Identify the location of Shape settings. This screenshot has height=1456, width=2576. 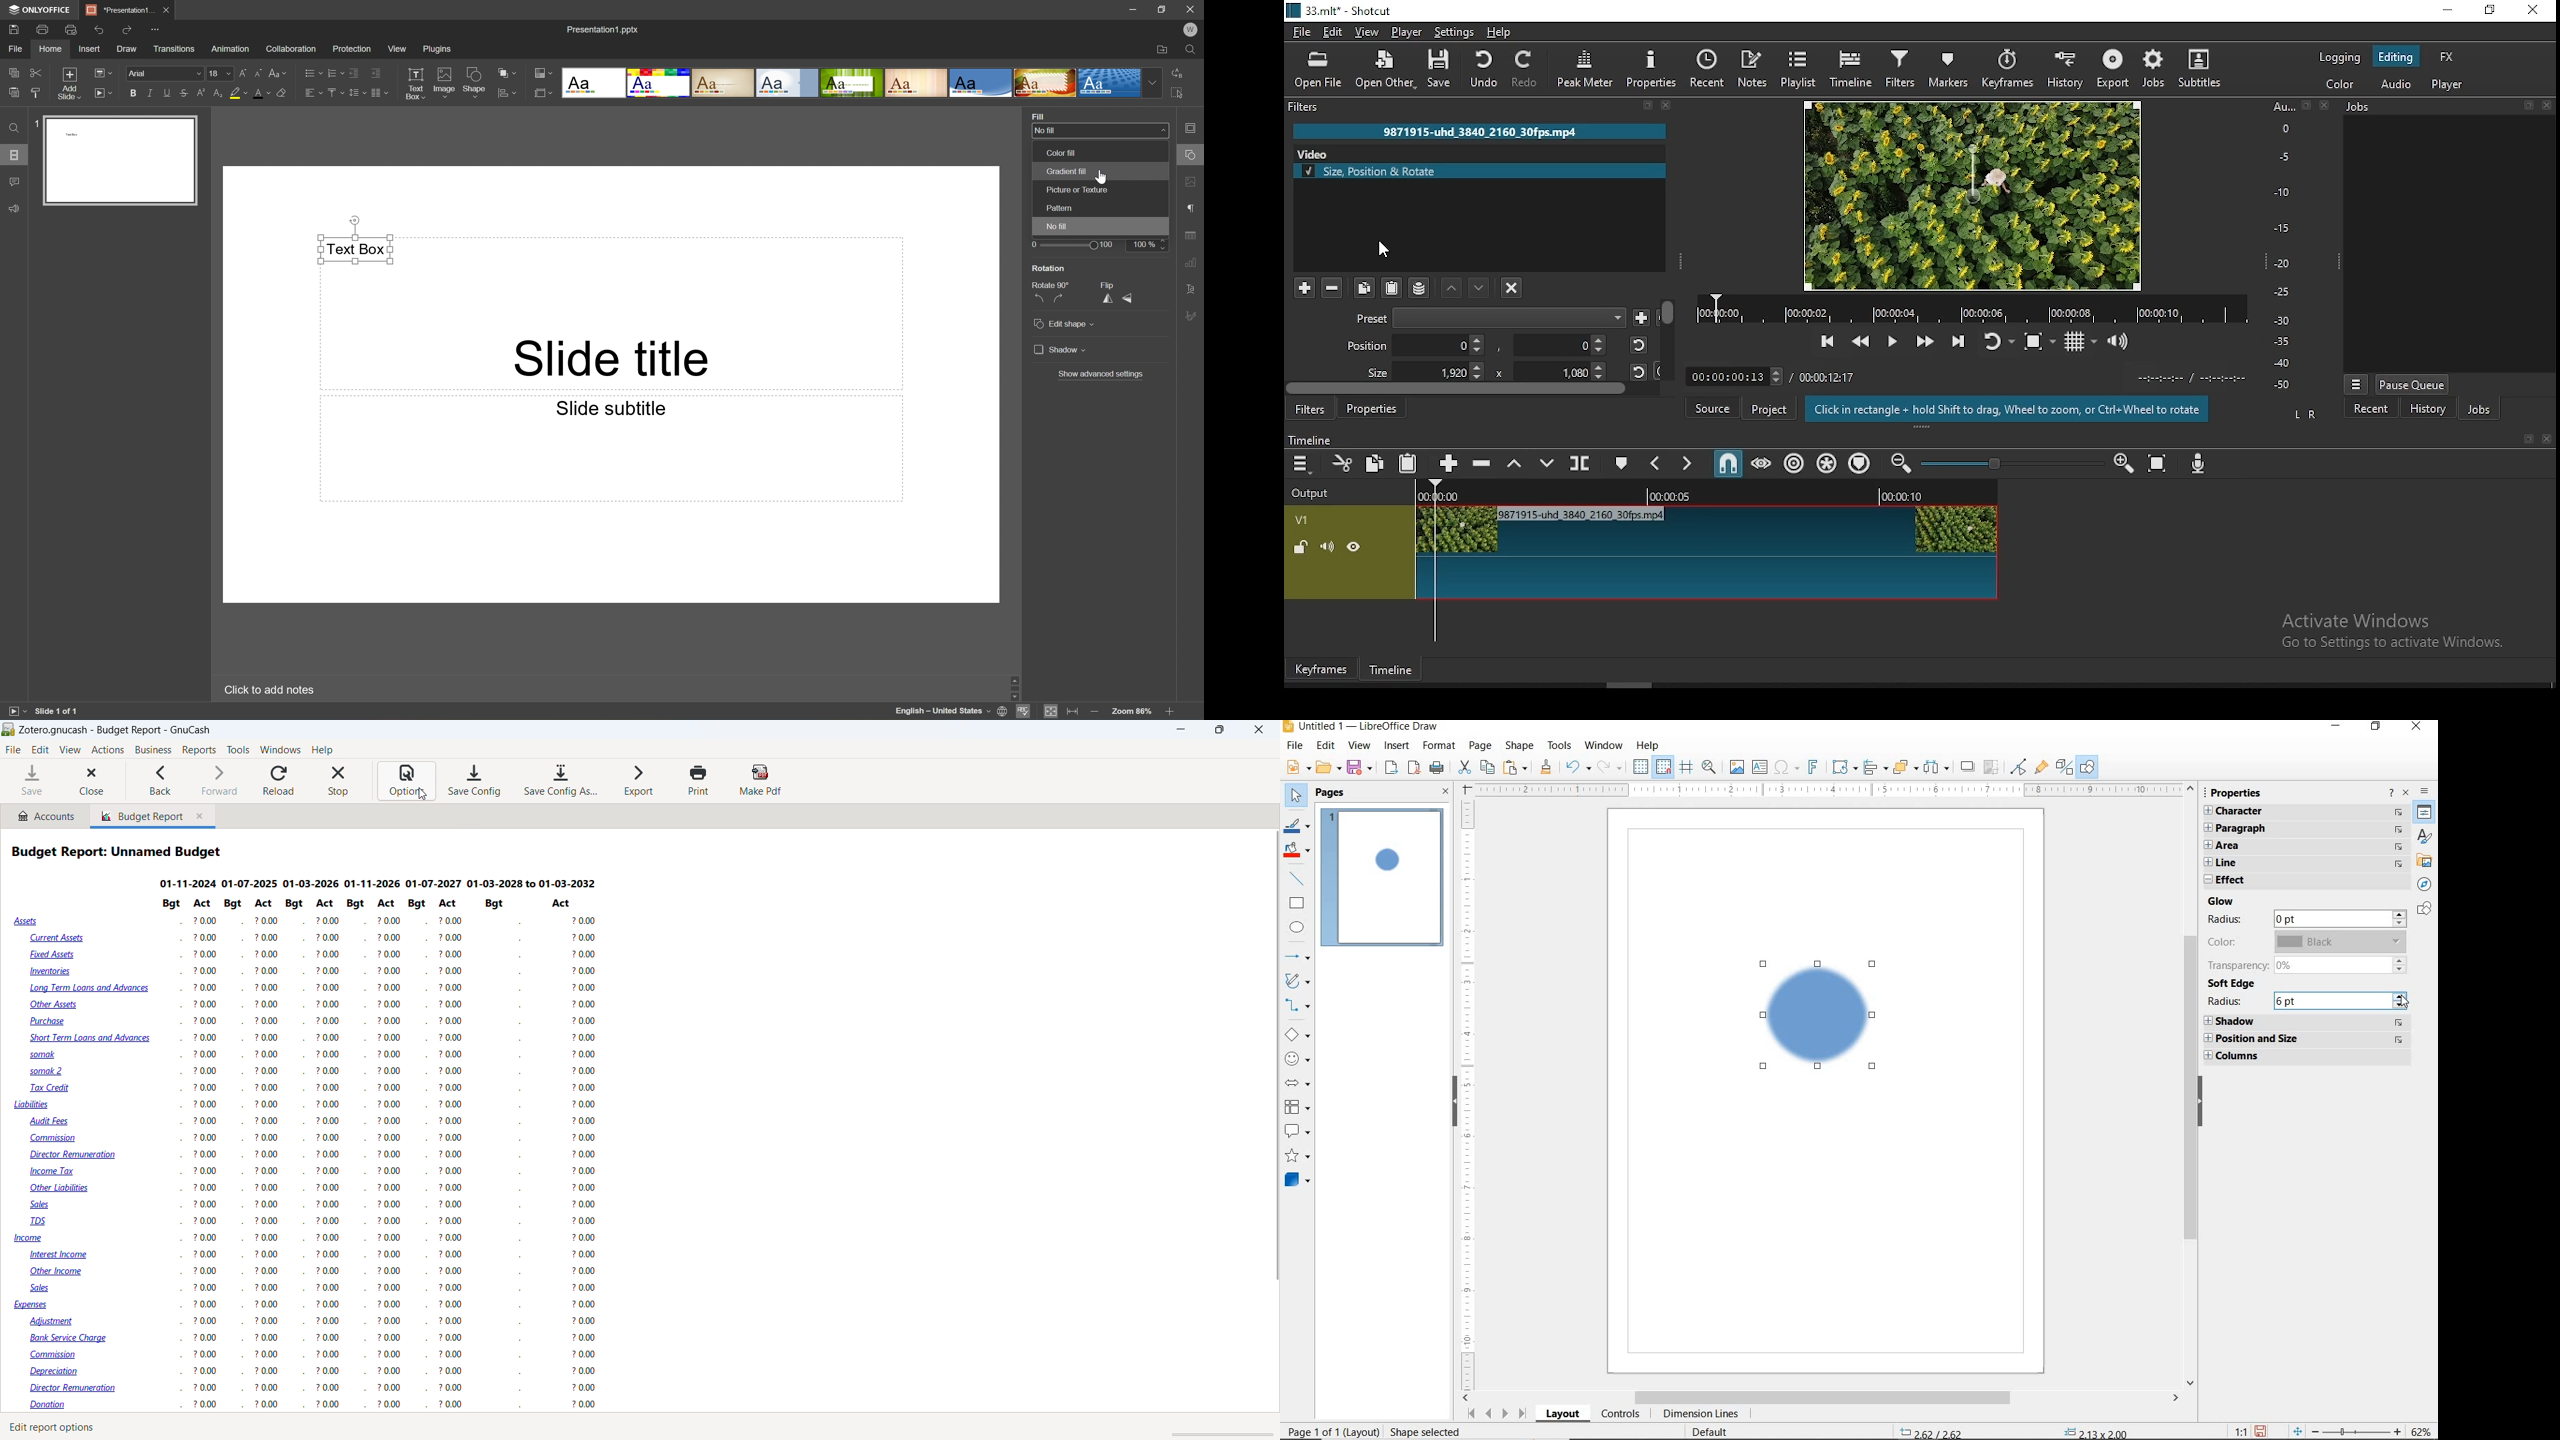
(1192, 155).